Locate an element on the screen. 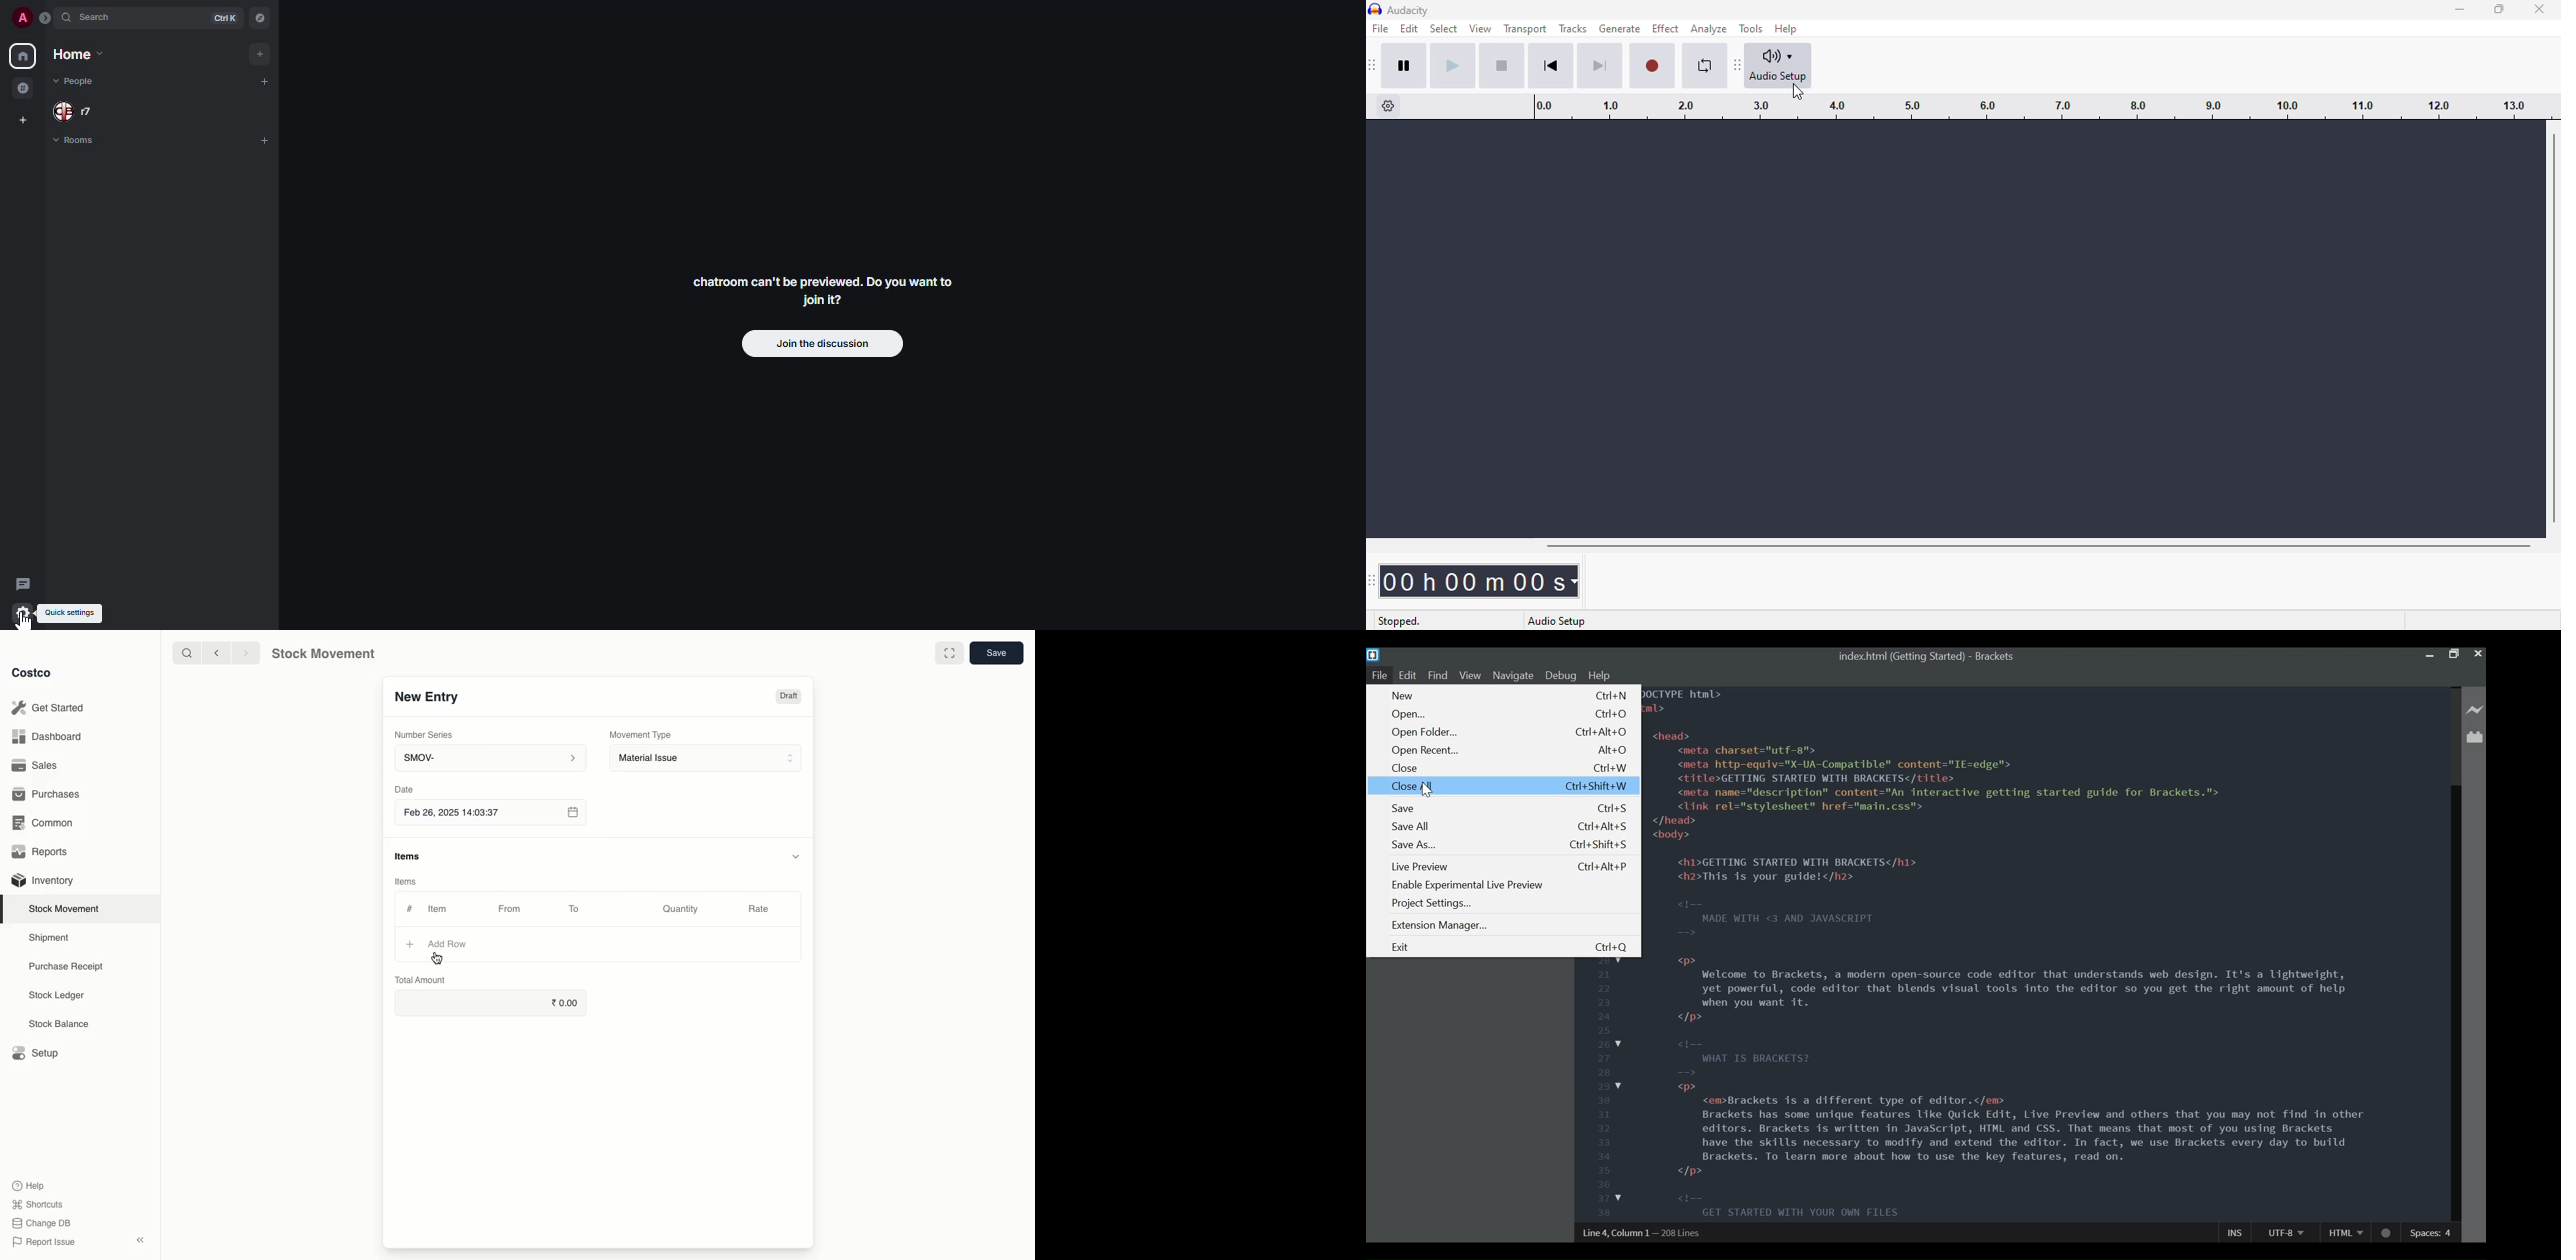 This screenshot has width=2576, height=1260. Common is located at coordinates (47, 824).